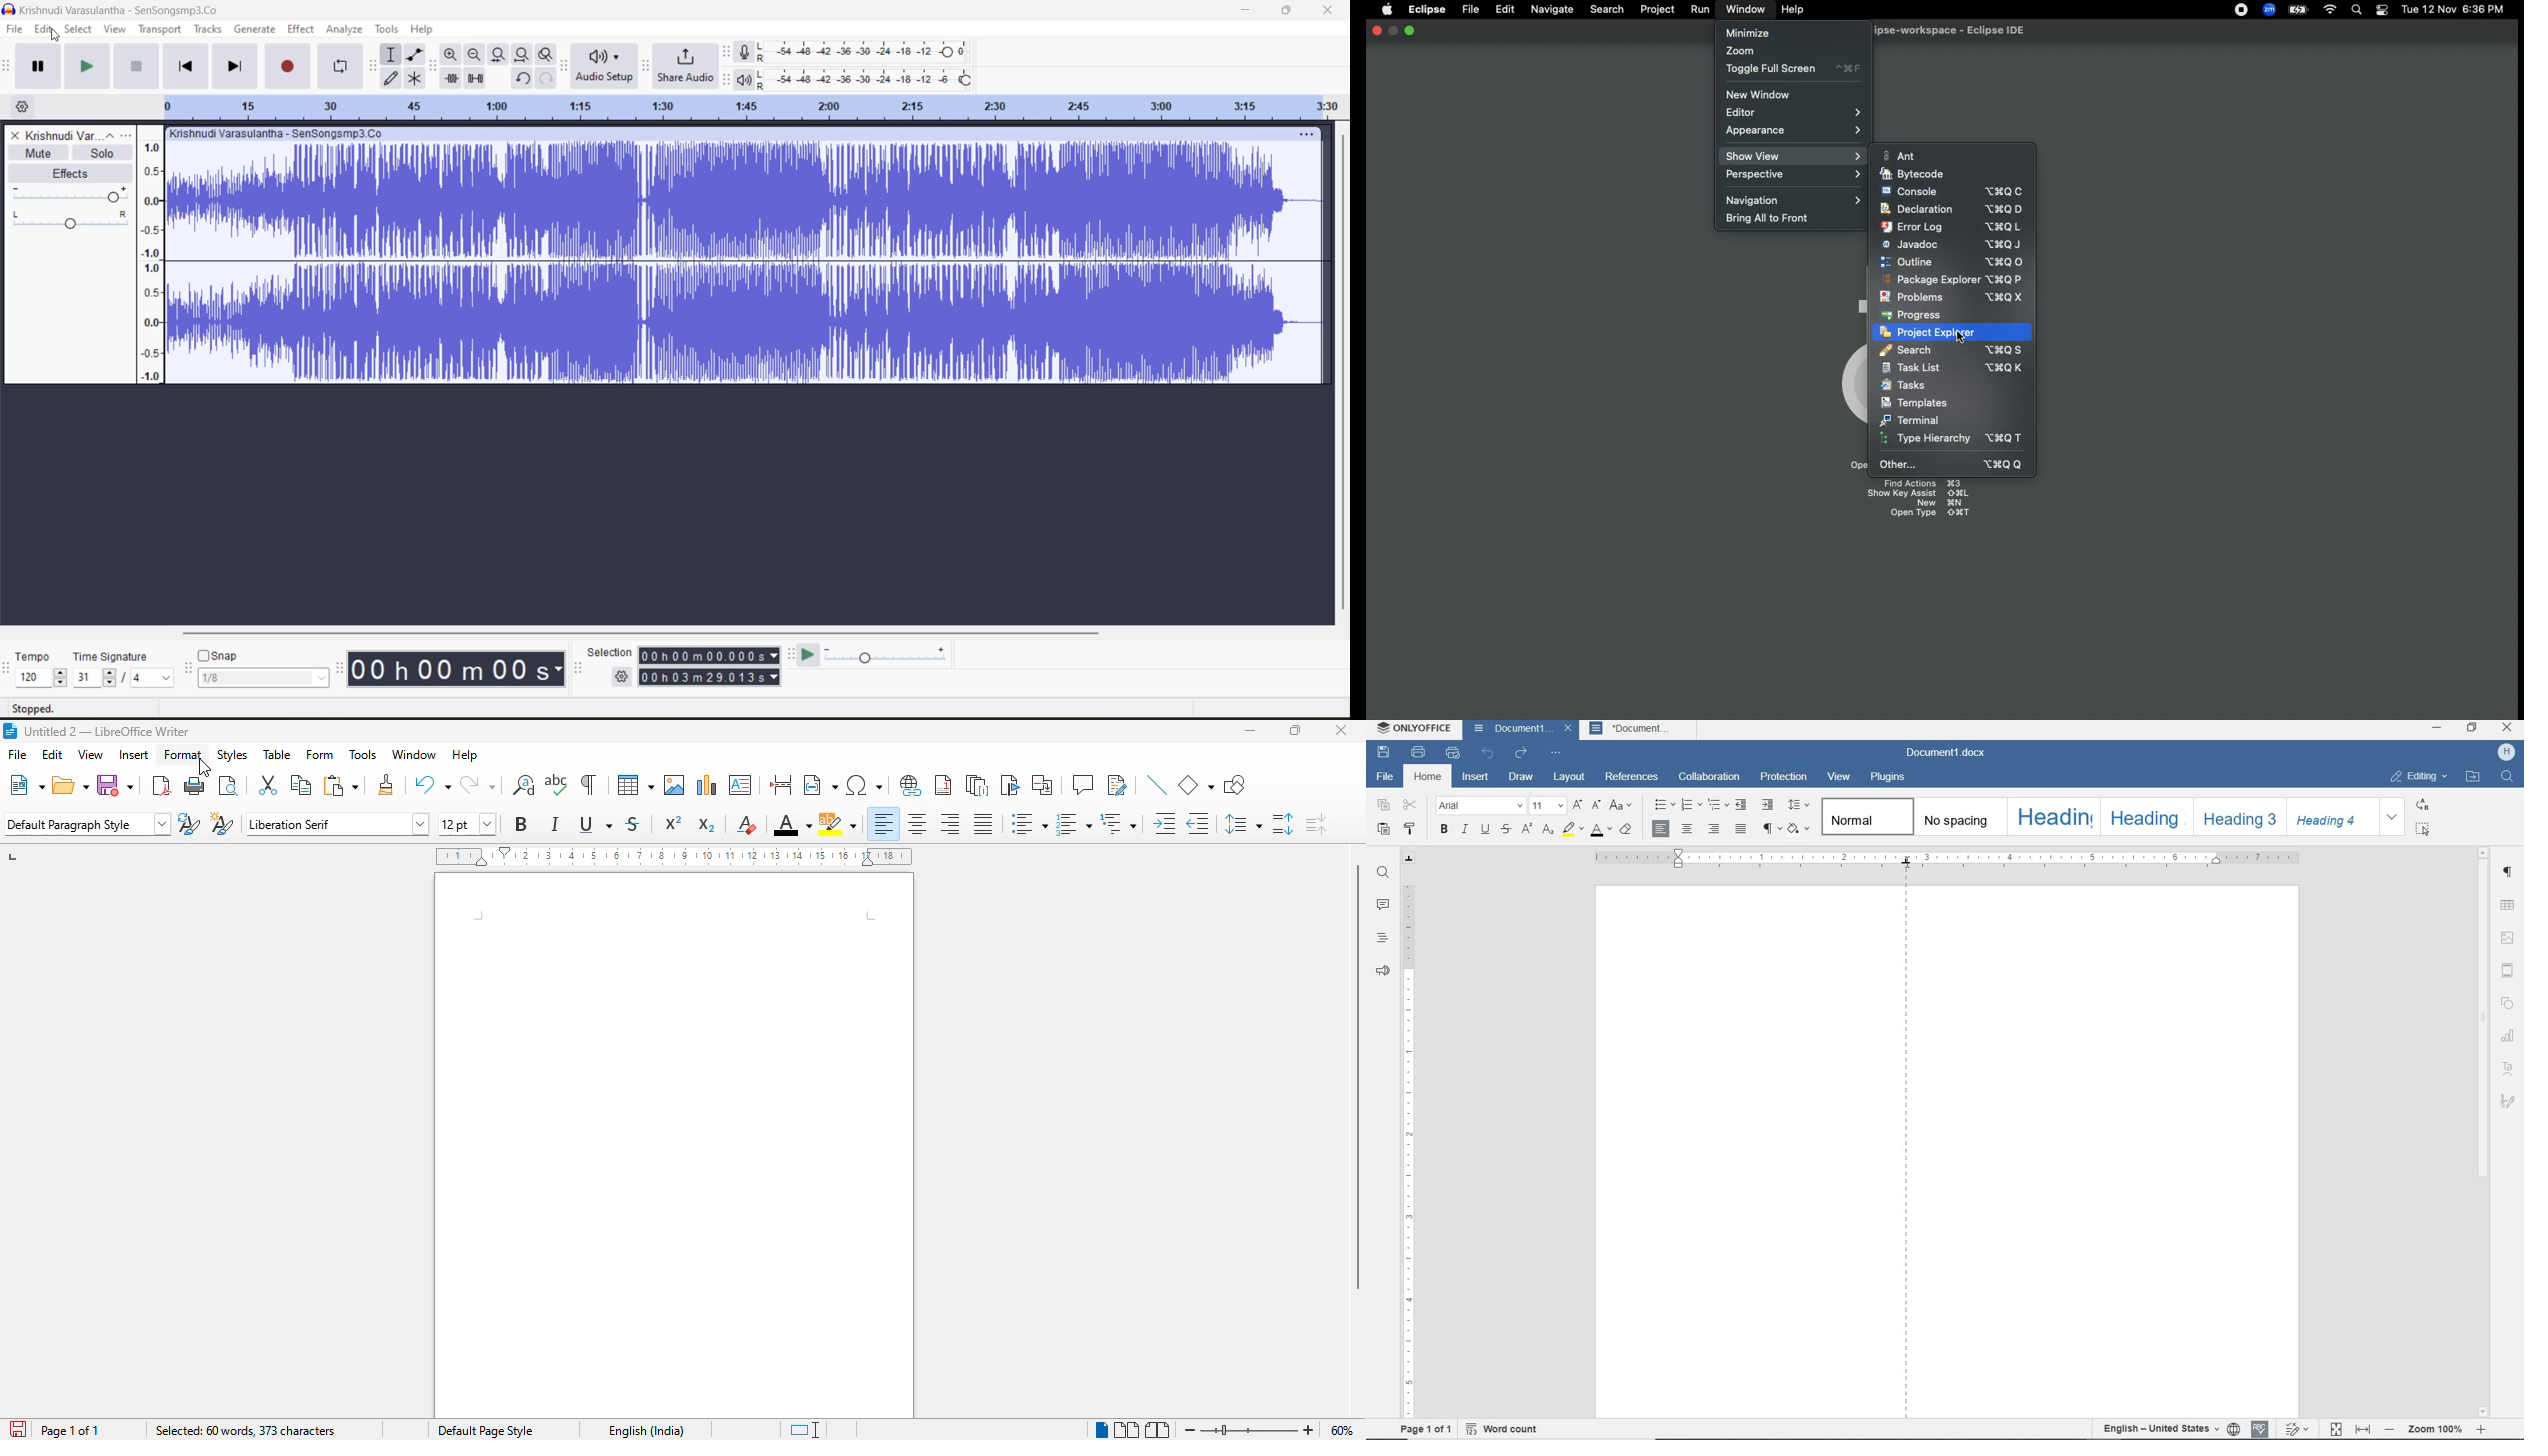 Image resolution: width=2548 pixels, height=1456 pixels. What do you see at coordinates (1764, 94) in the screenshot?
I see `New window` at bounding box center [1764, 94].